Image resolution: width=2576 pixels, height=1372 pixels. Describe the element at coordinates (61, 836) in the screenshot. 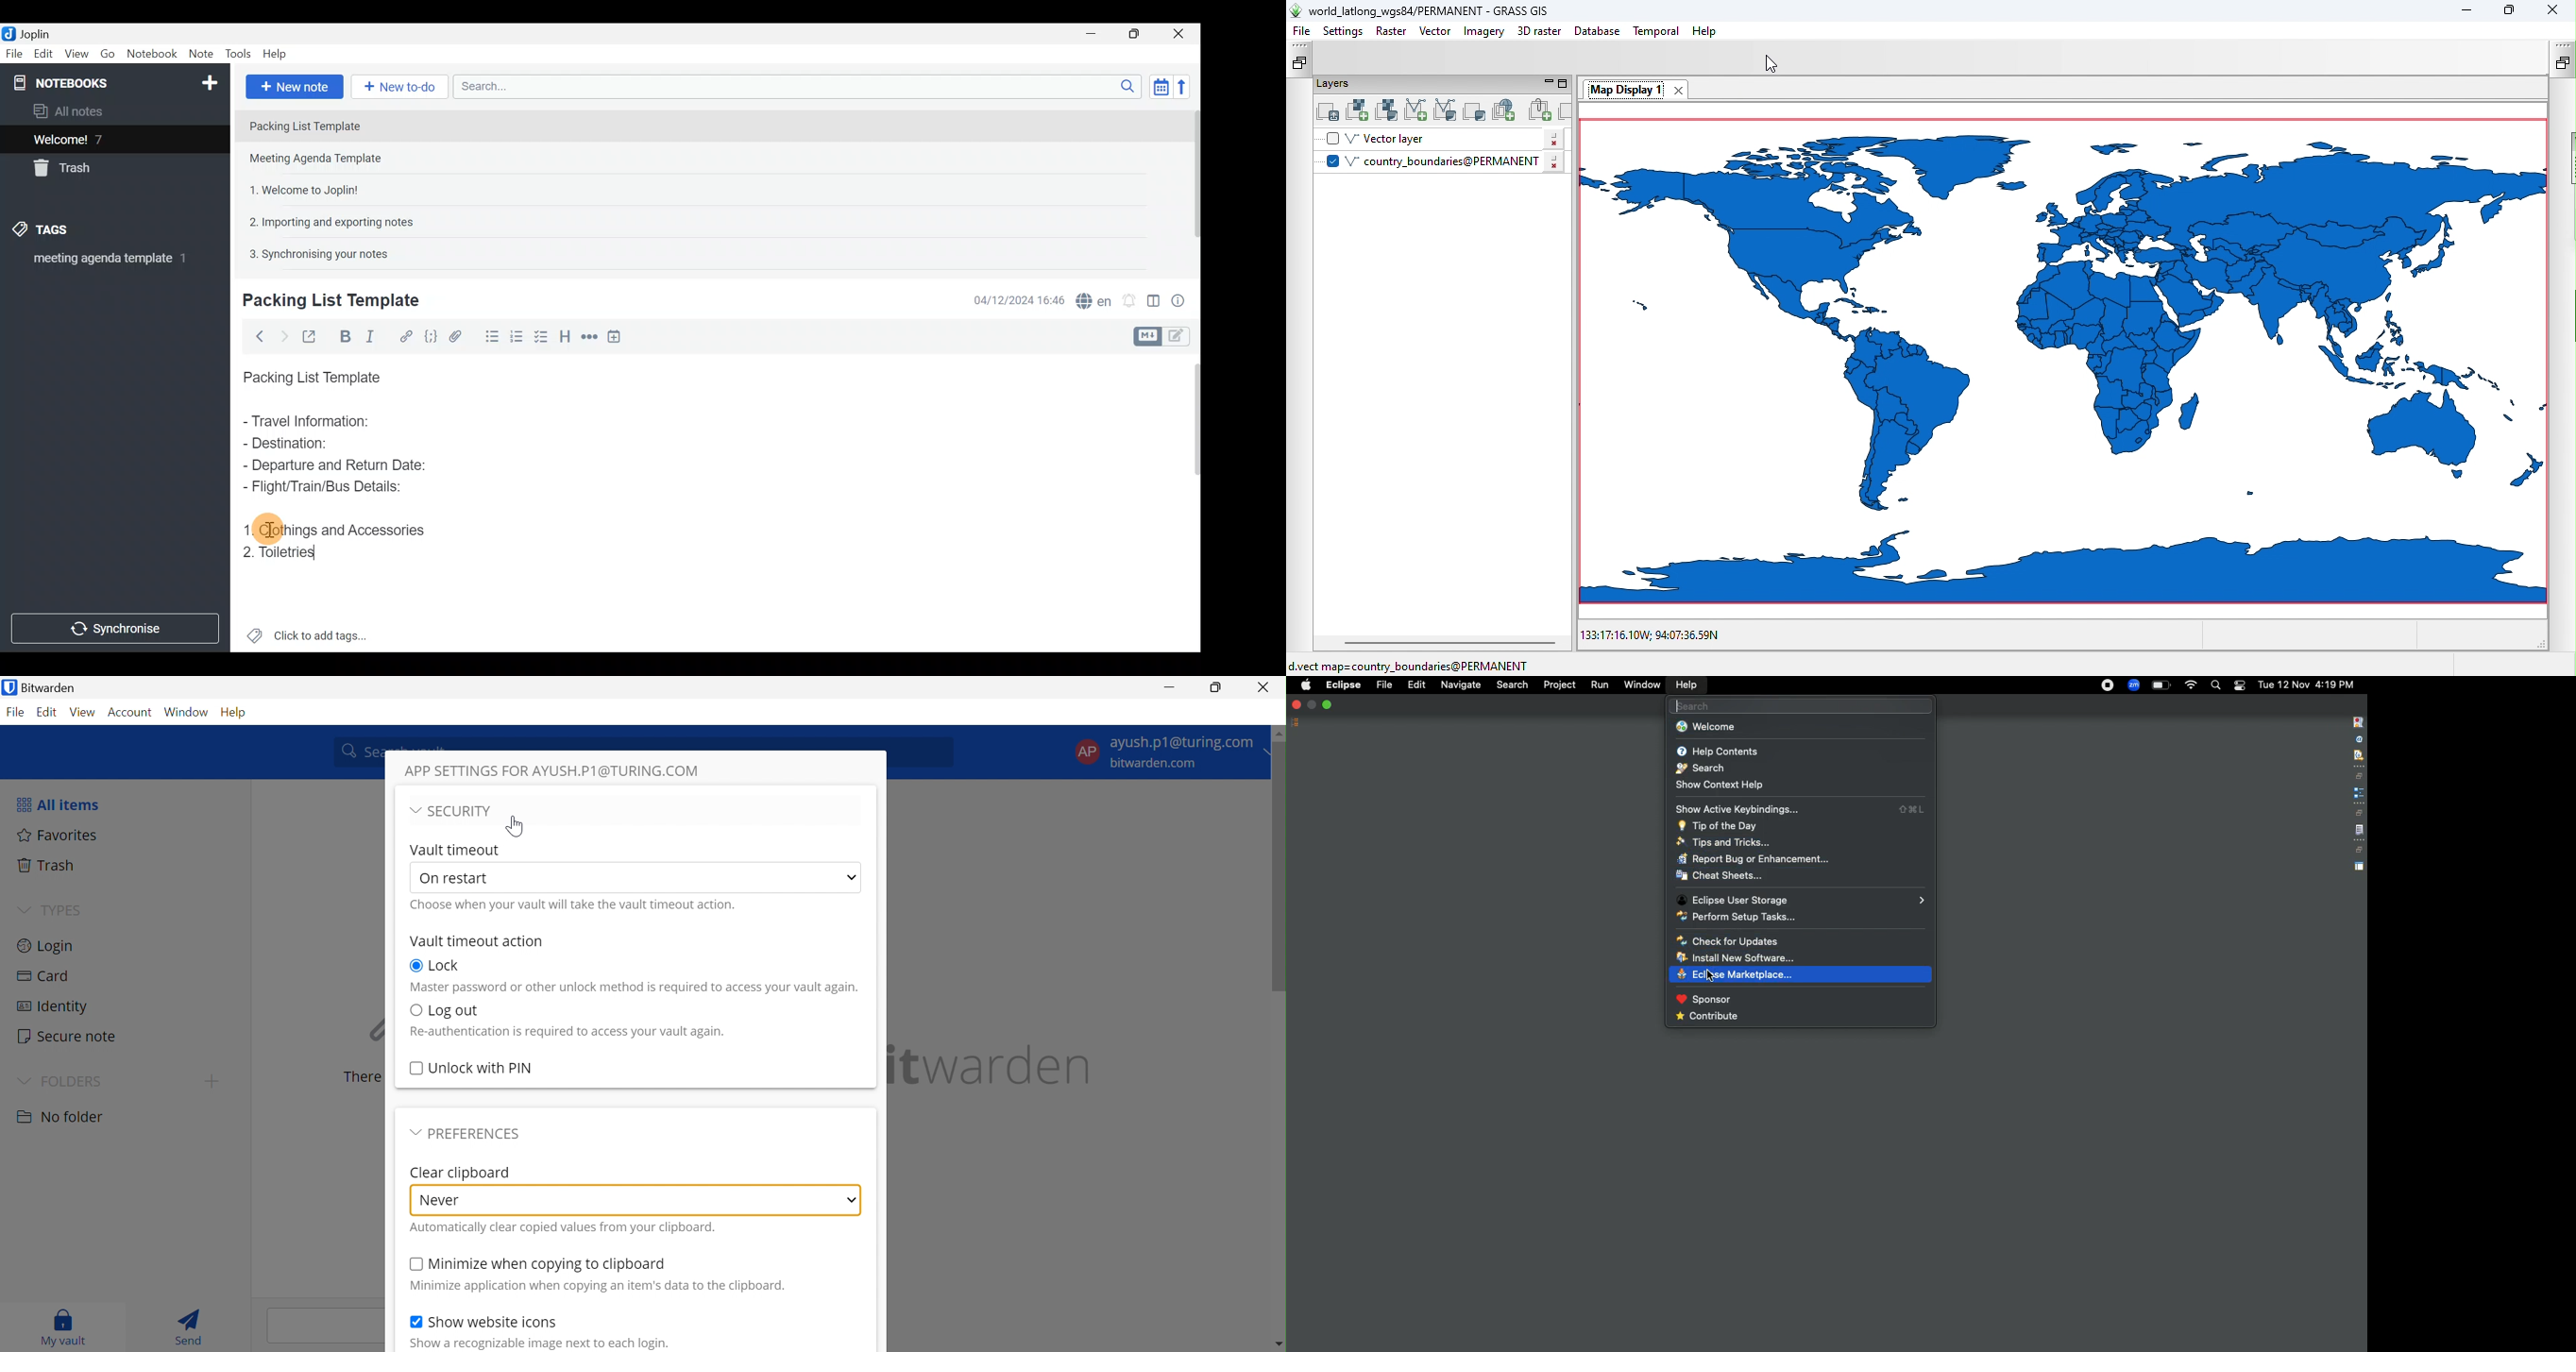

I see `Favorites` at that location.